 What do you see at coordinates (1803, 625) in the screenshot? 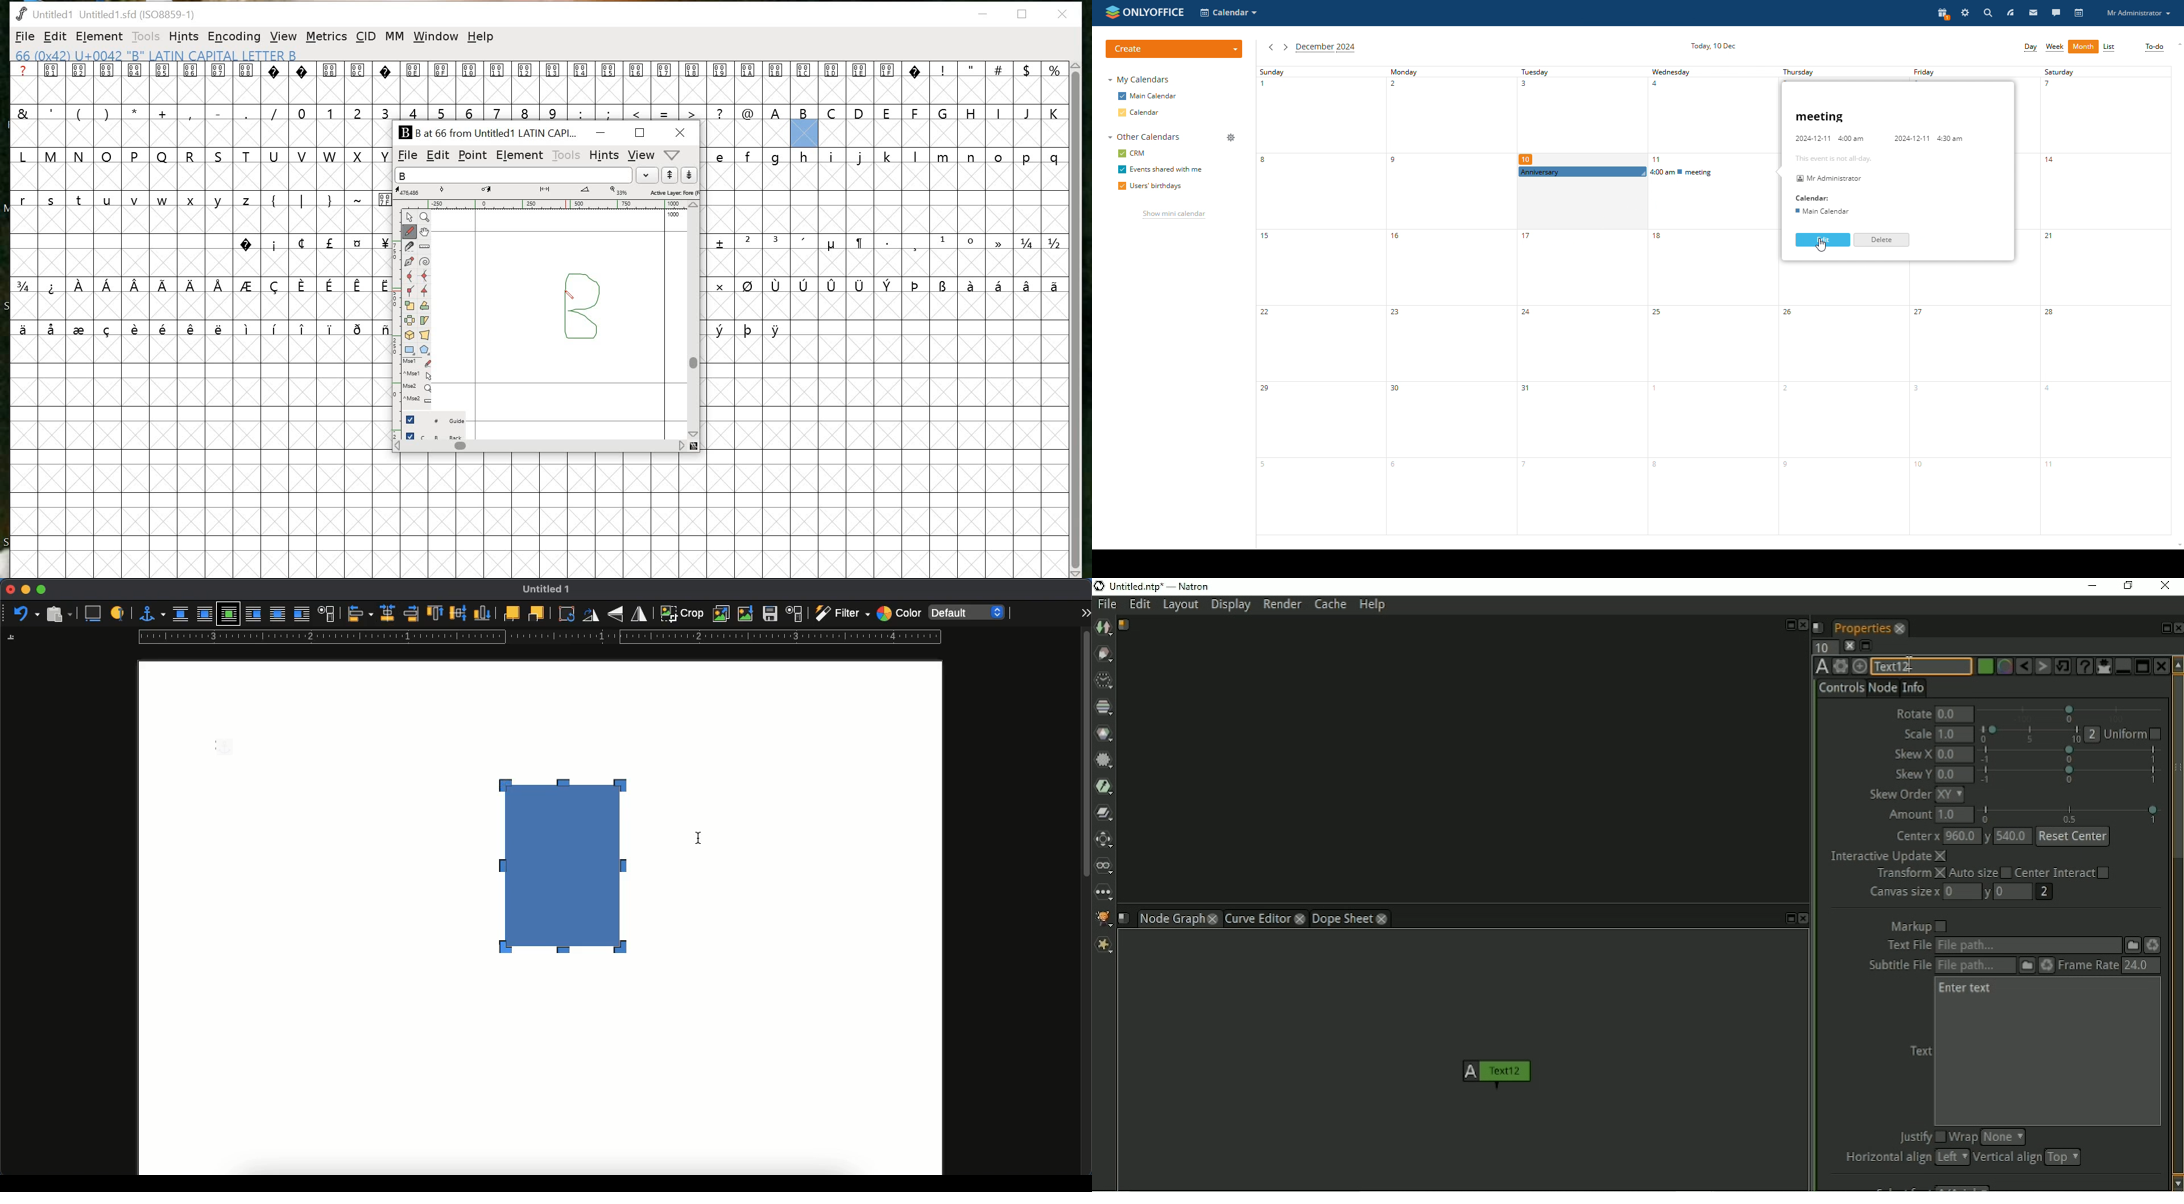
I see `Close` at bounding box center [1803, 625].